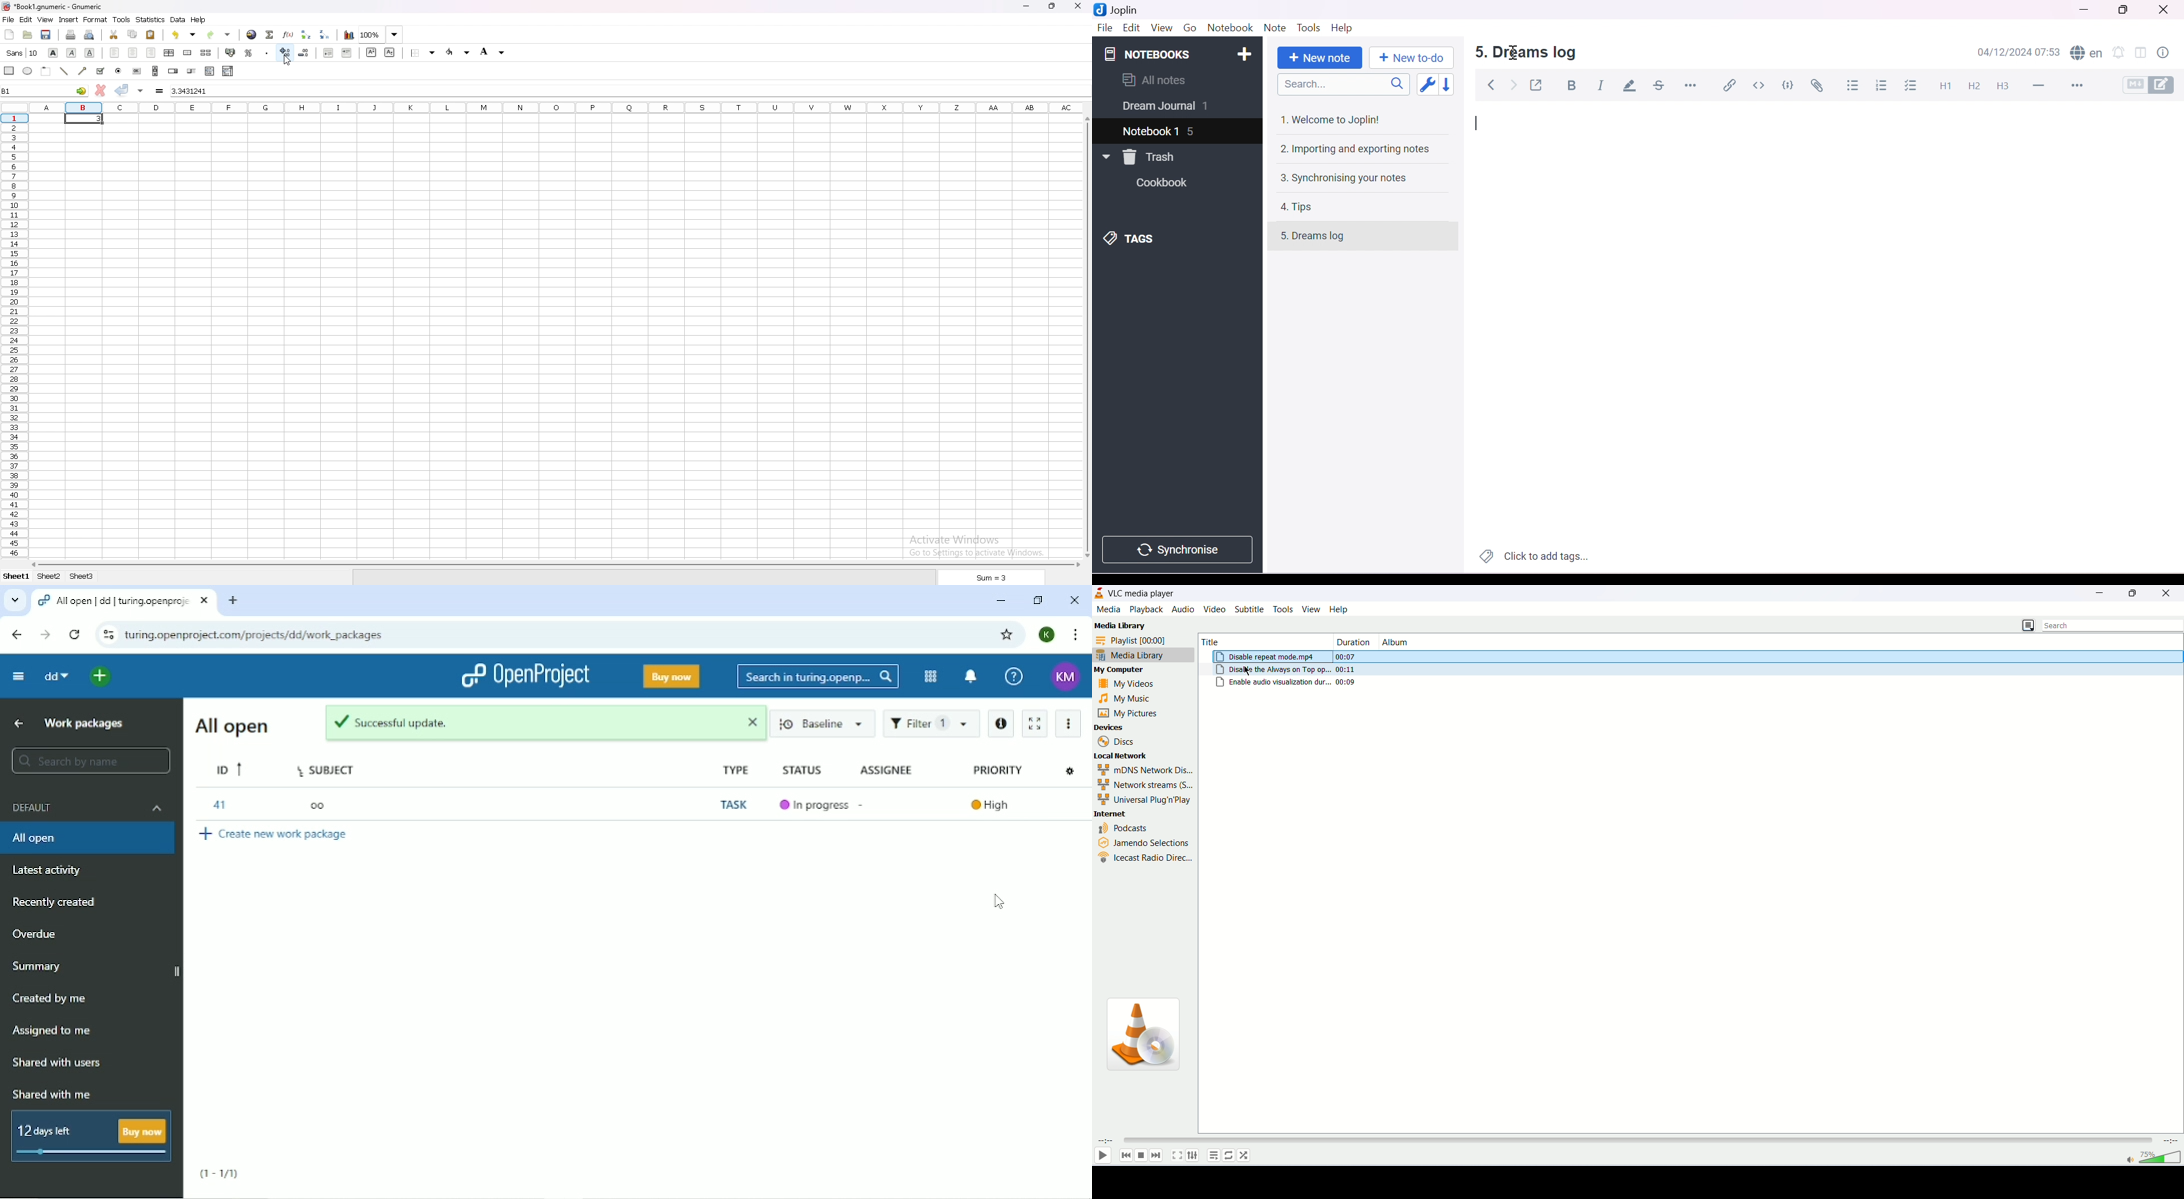  What do you see at coordinates (1213, 1155) in the screenshot?
I see `playlist` at bounding box center [1213, 1155].